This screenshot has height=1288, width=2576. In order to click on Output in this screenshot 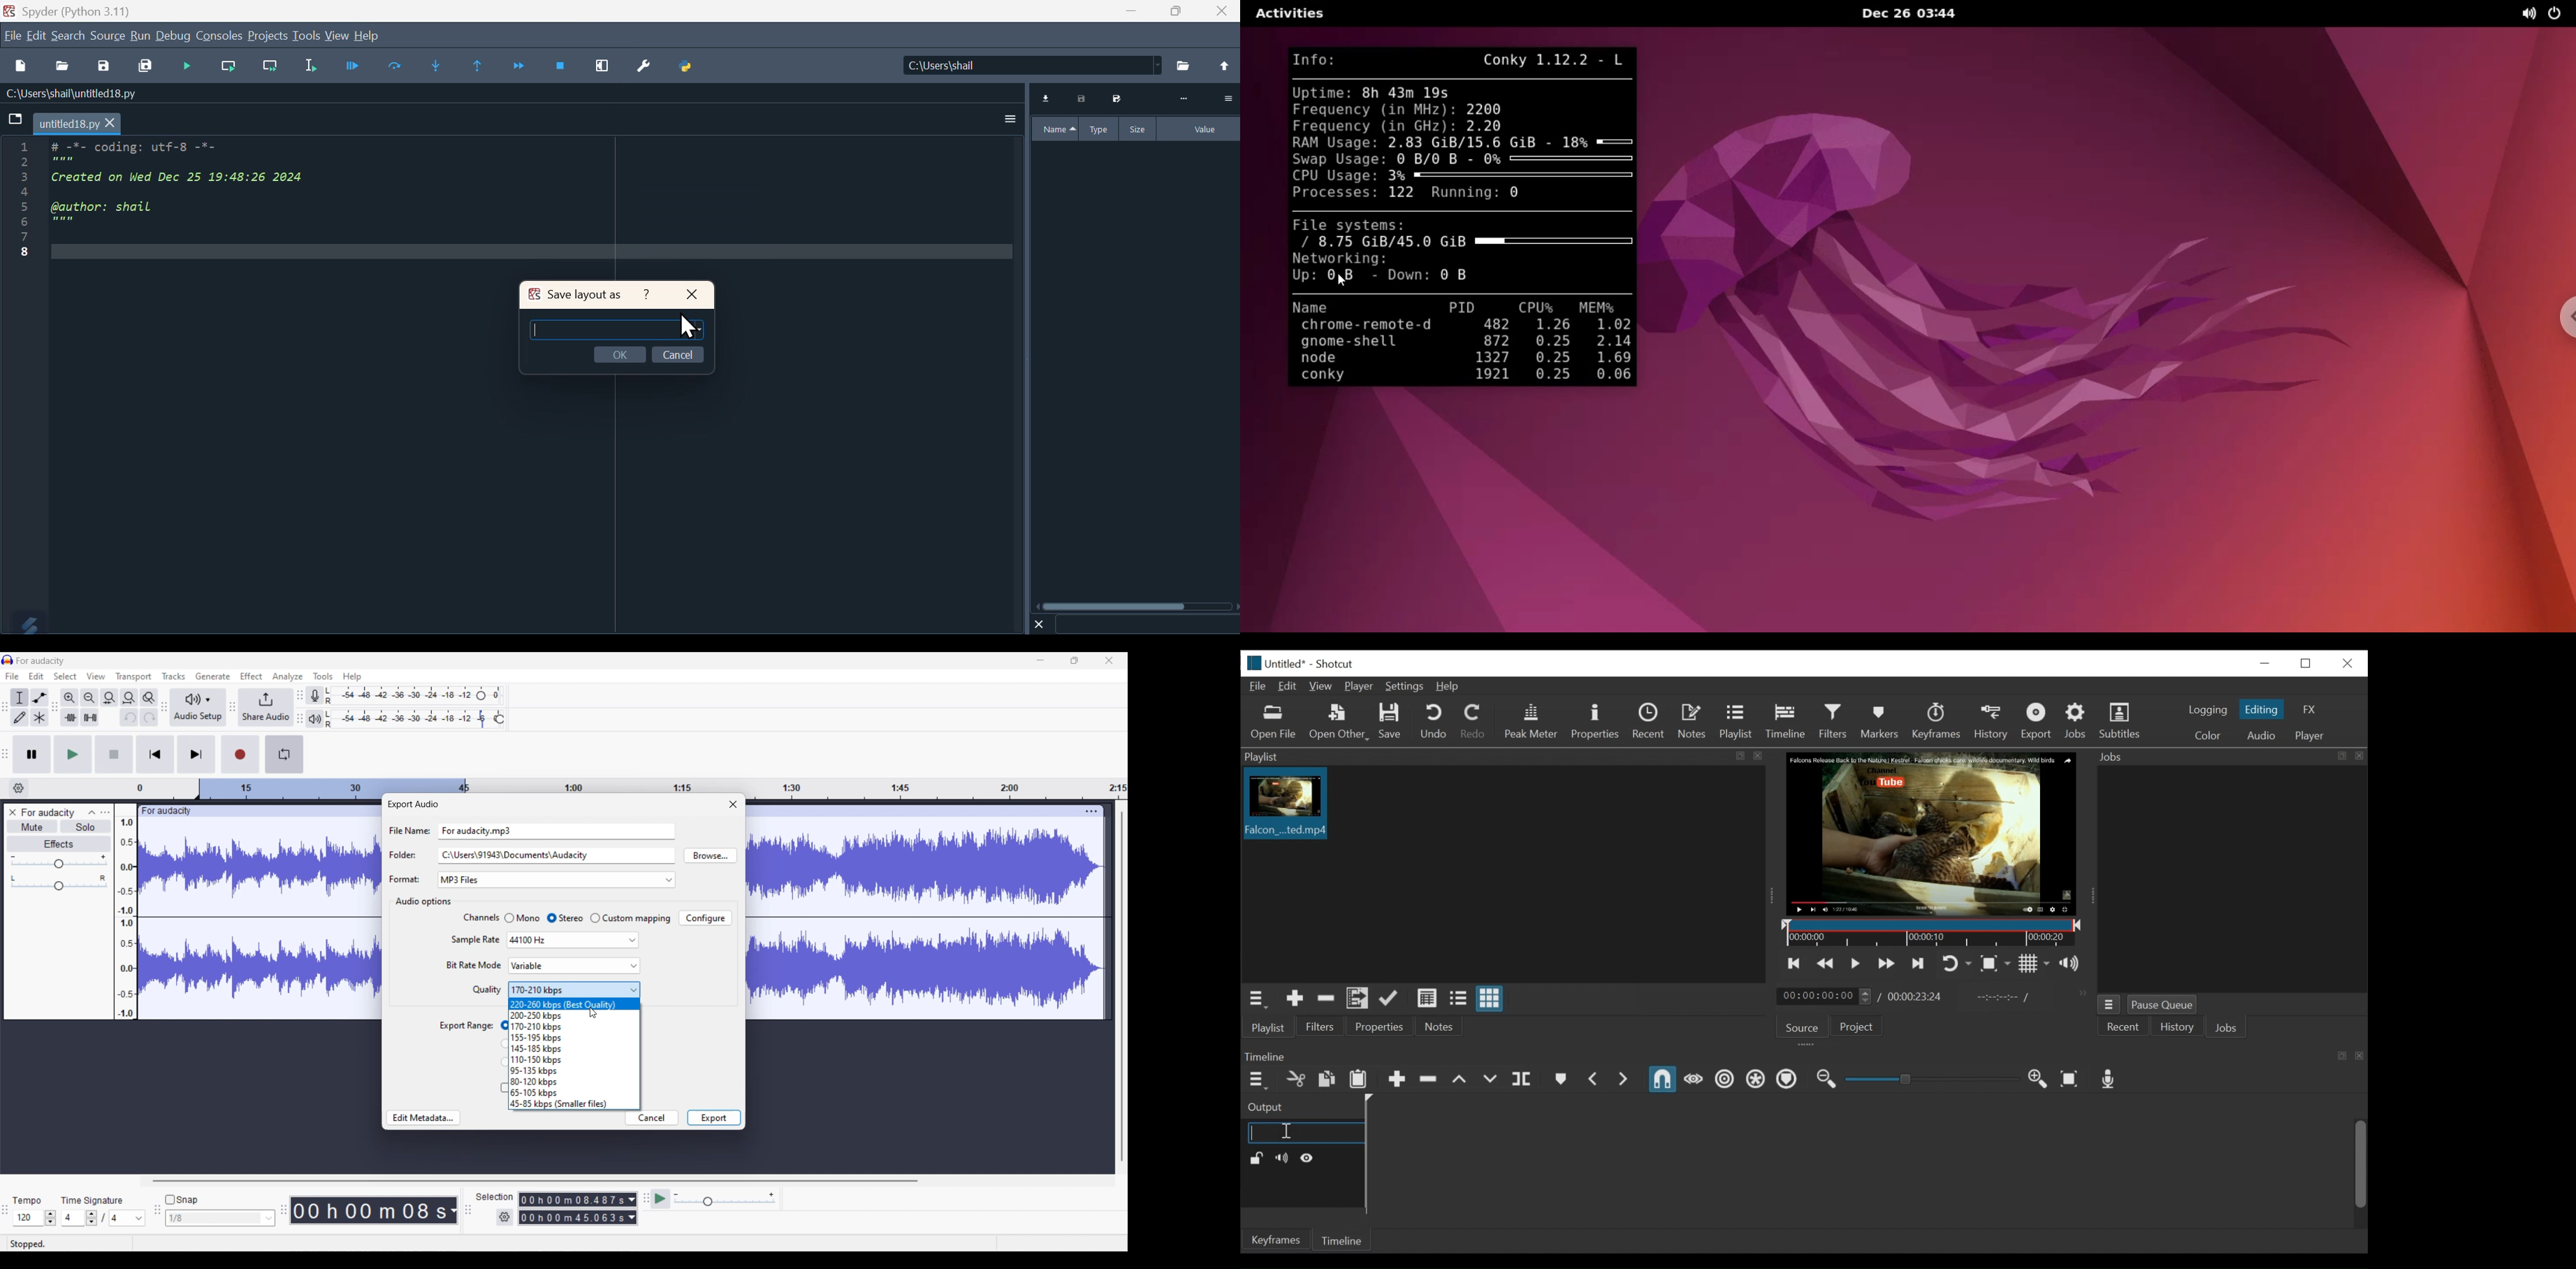, I will do `click(1295, 1107)`.